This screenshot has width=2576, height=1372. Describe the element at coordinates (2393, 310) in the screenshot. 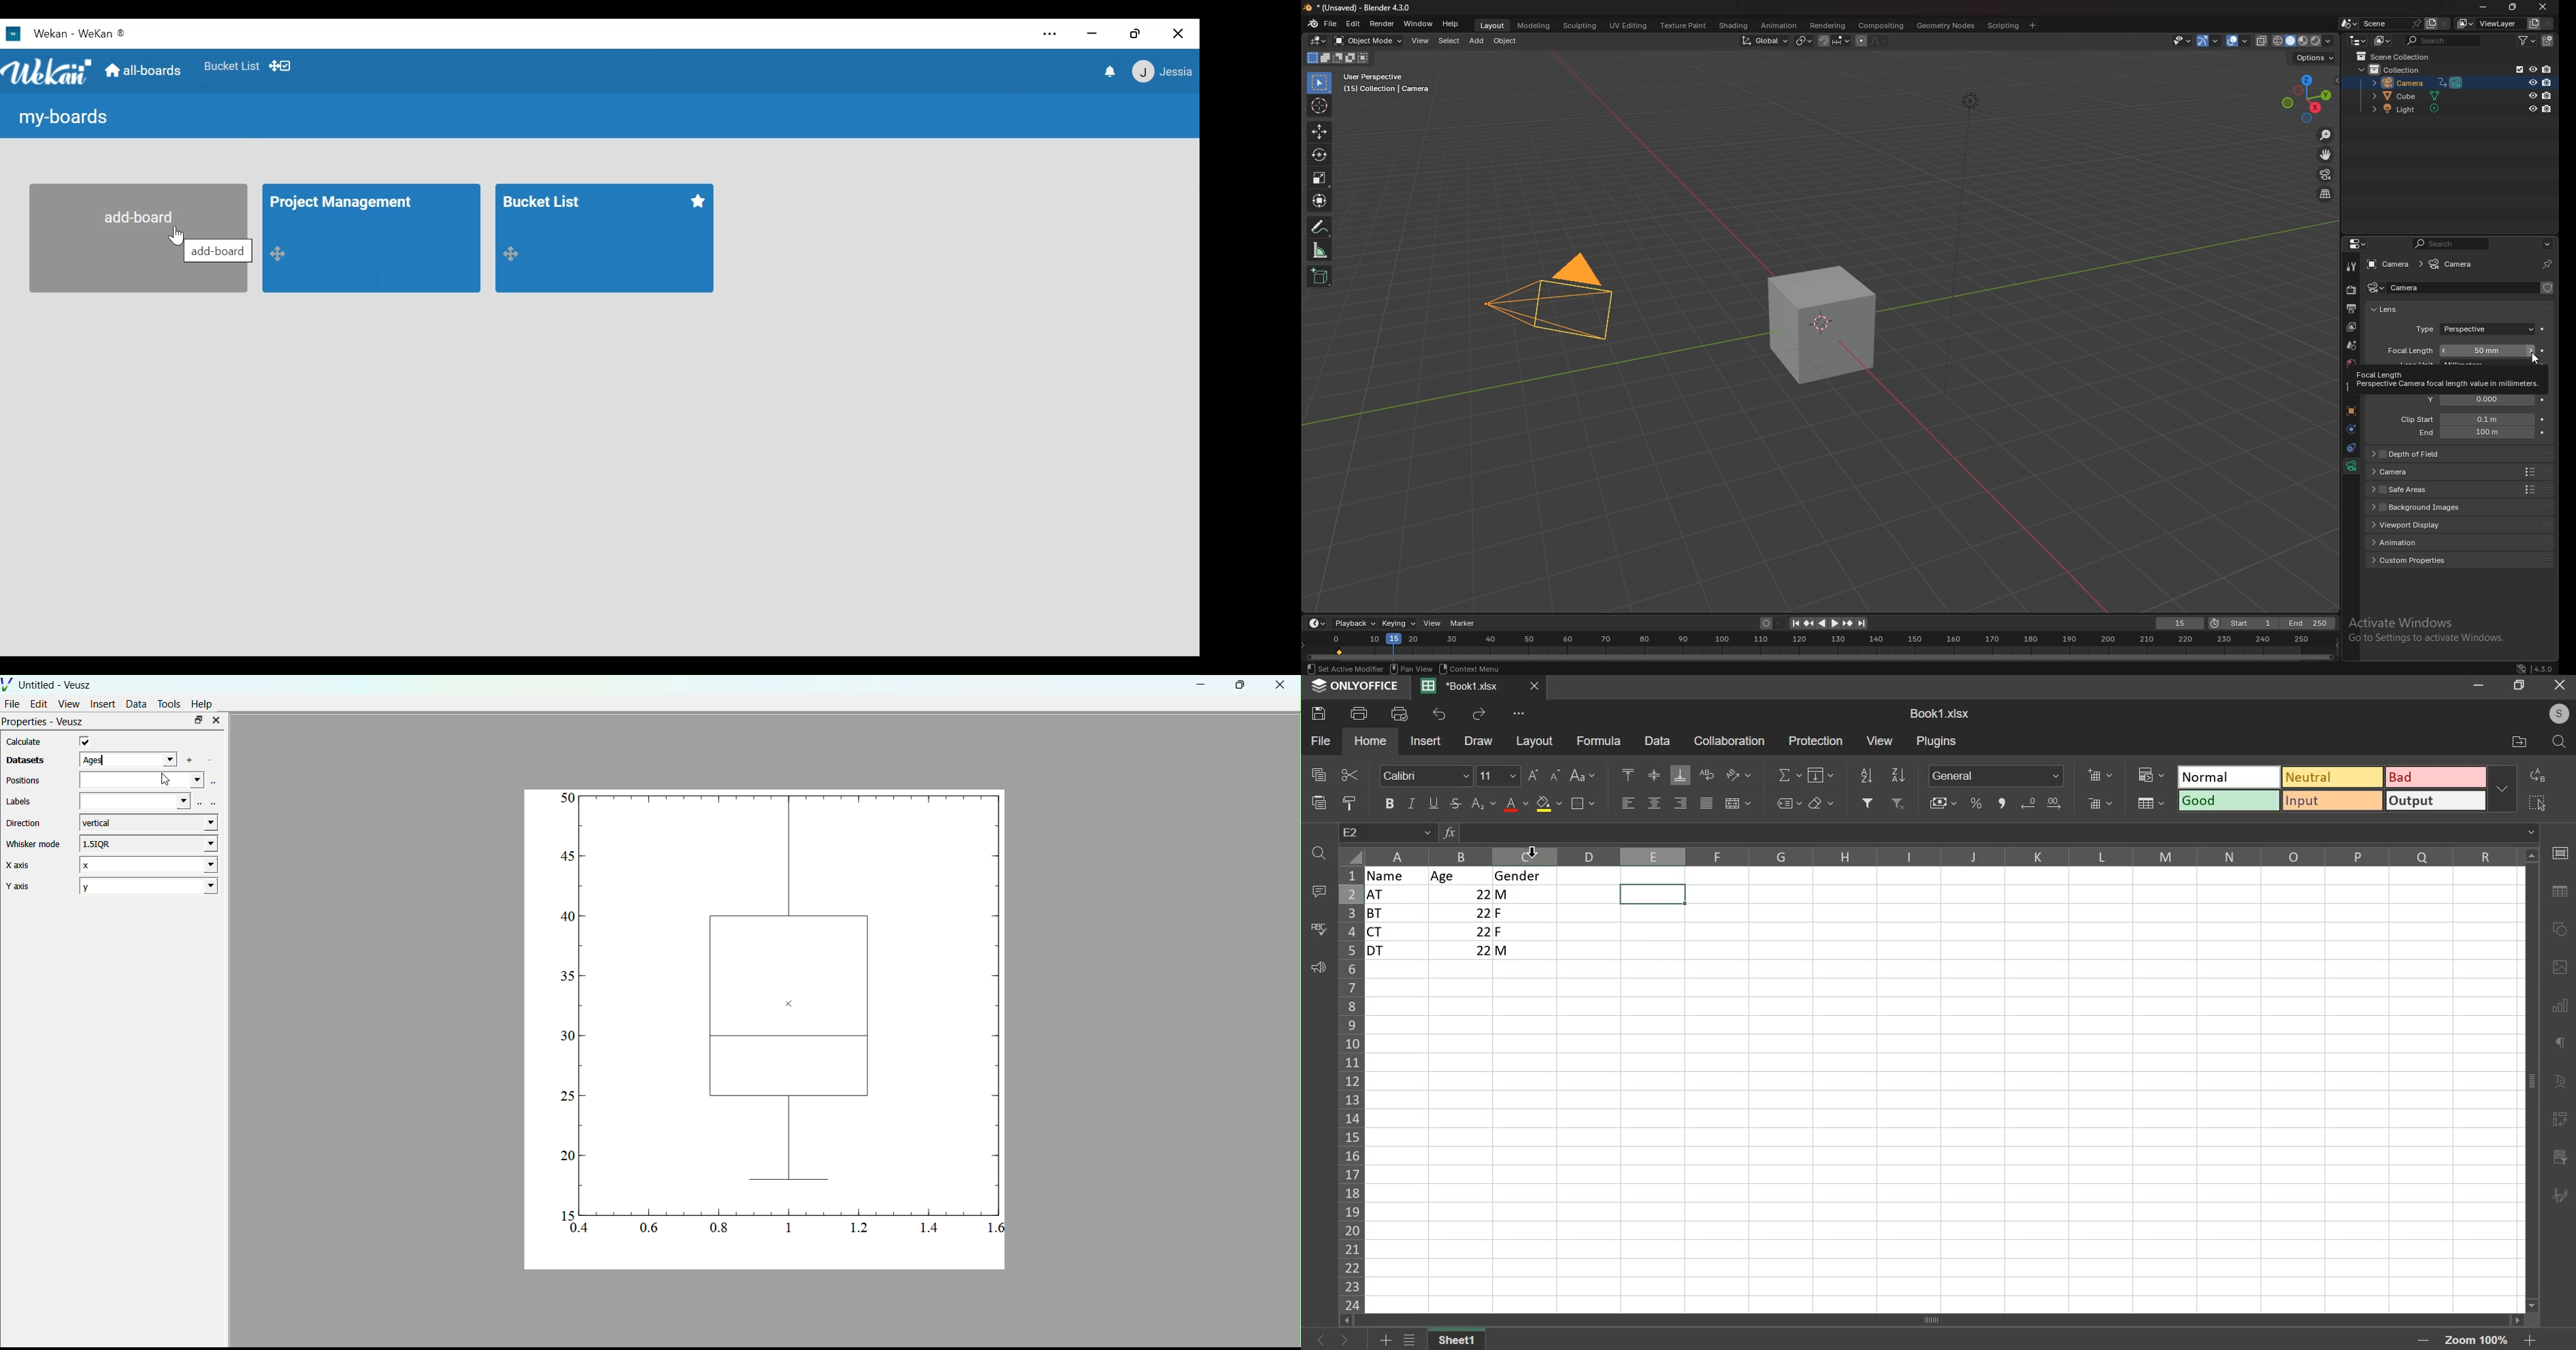

I see `lens` at that location.